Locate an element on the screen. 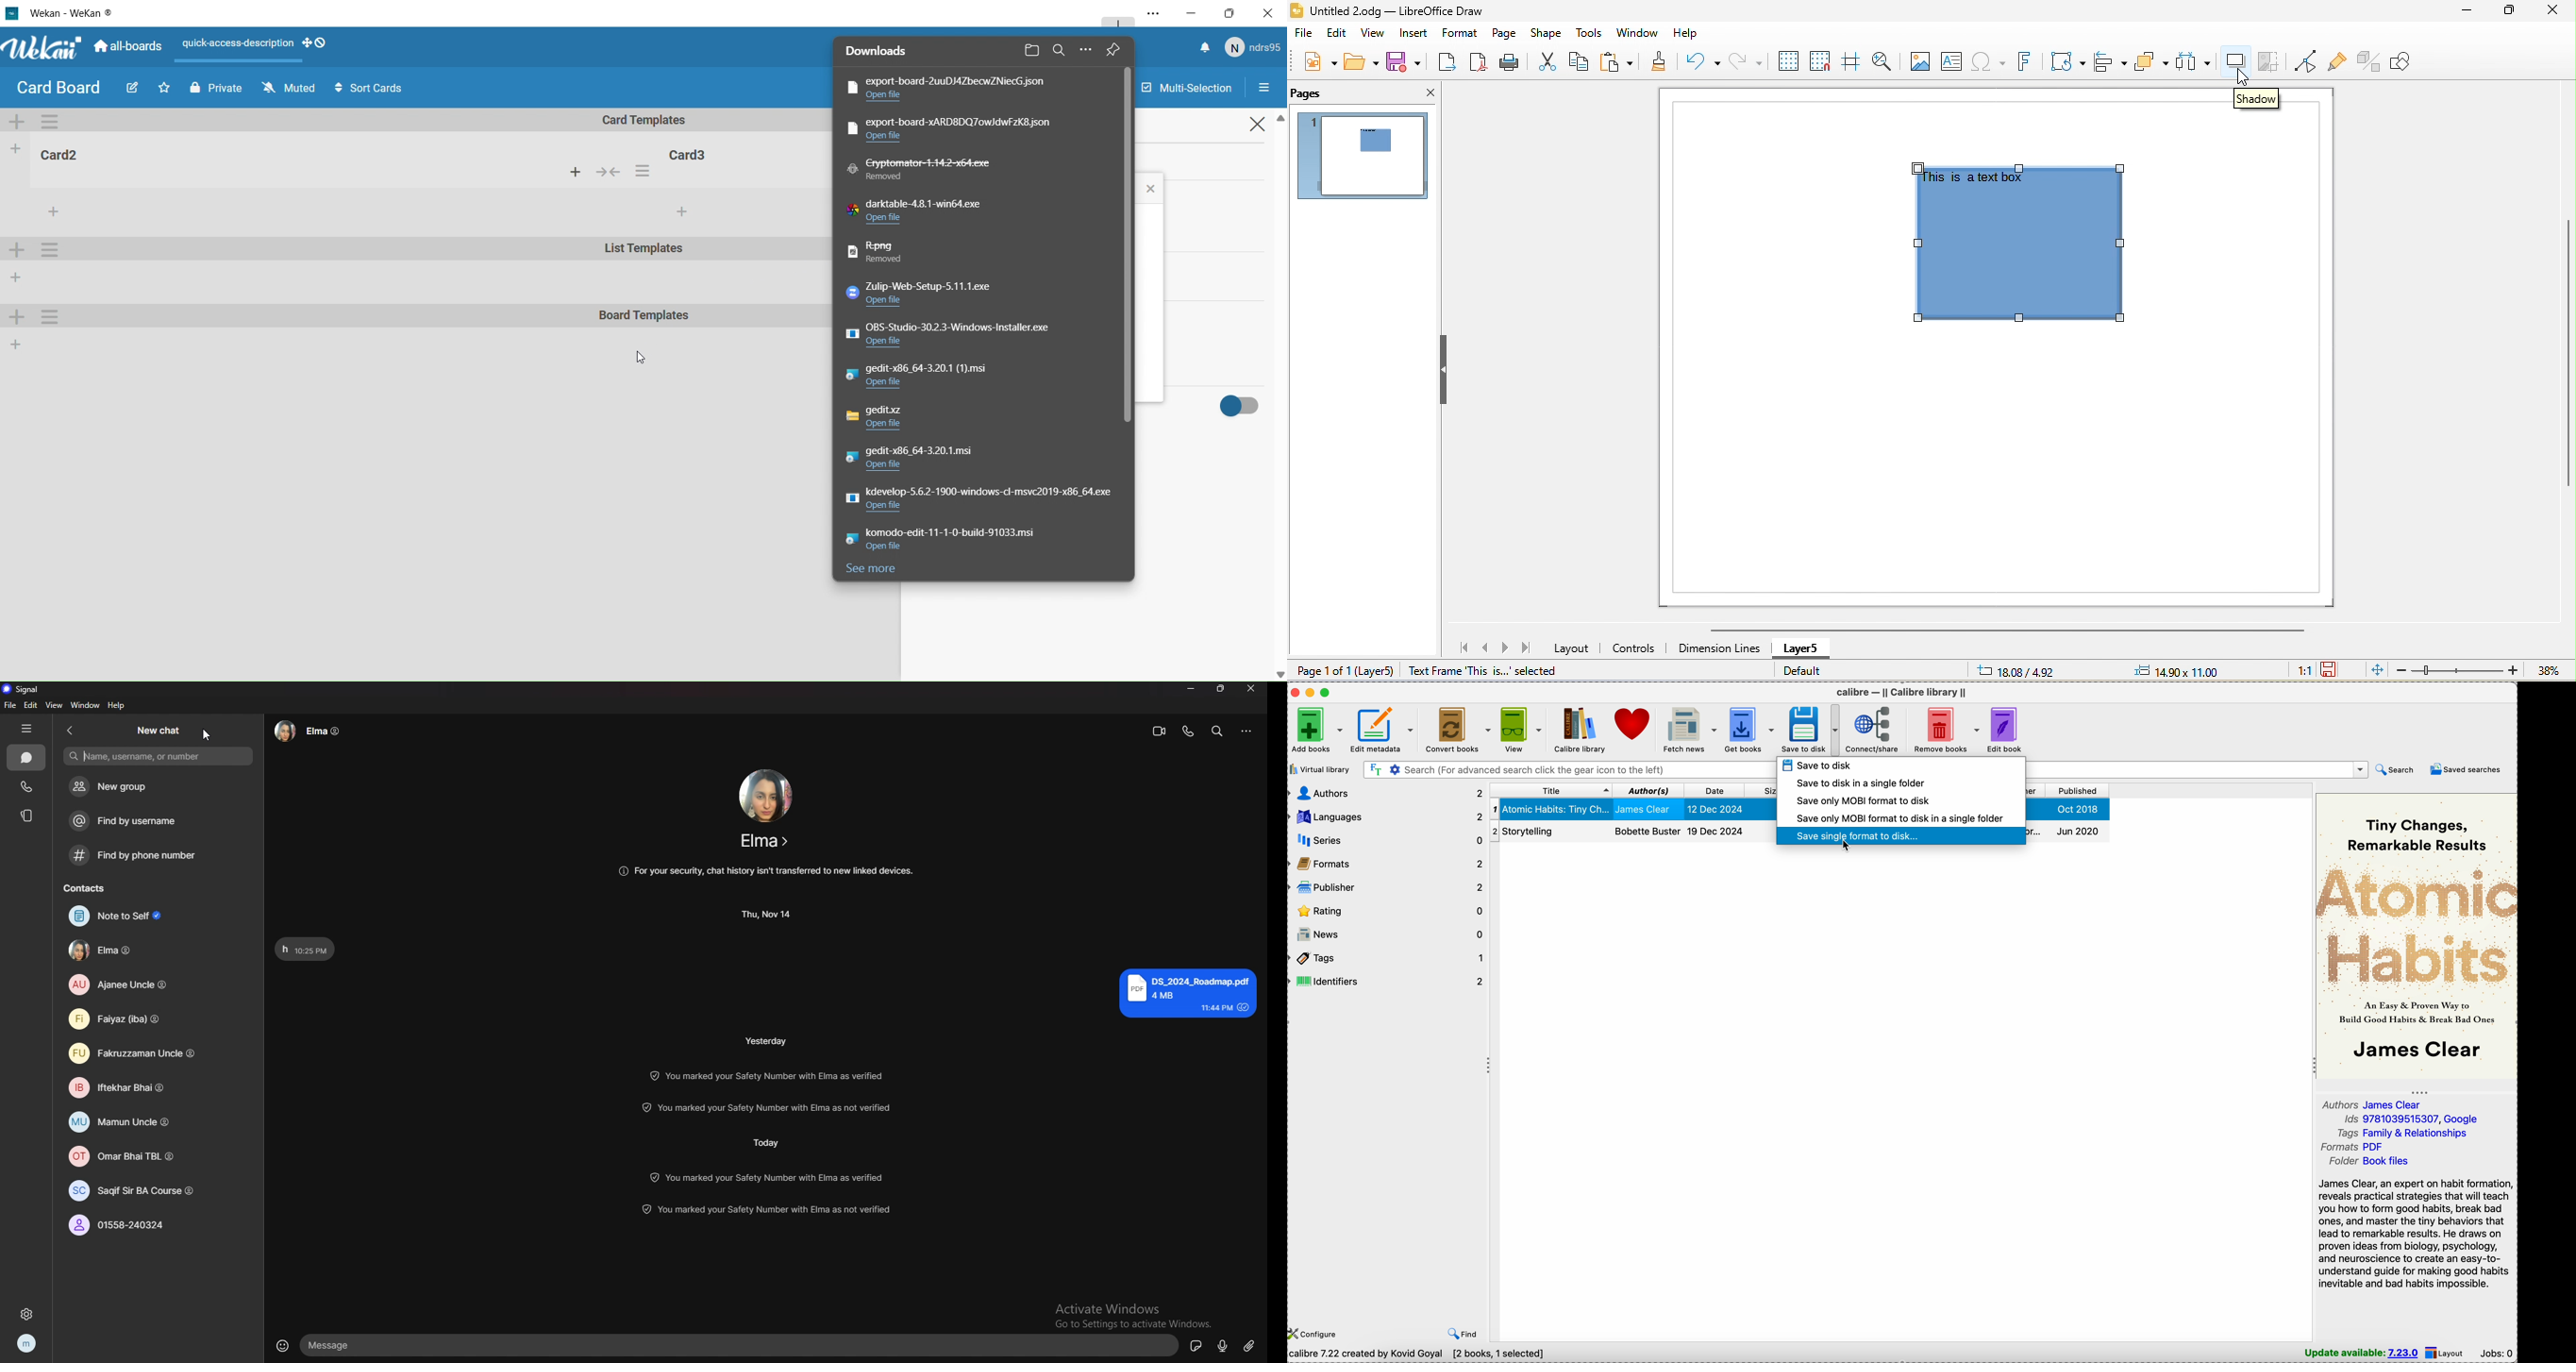 This screenshot has width=2576, height=1372. last page is located at coordinates (1530, 650).